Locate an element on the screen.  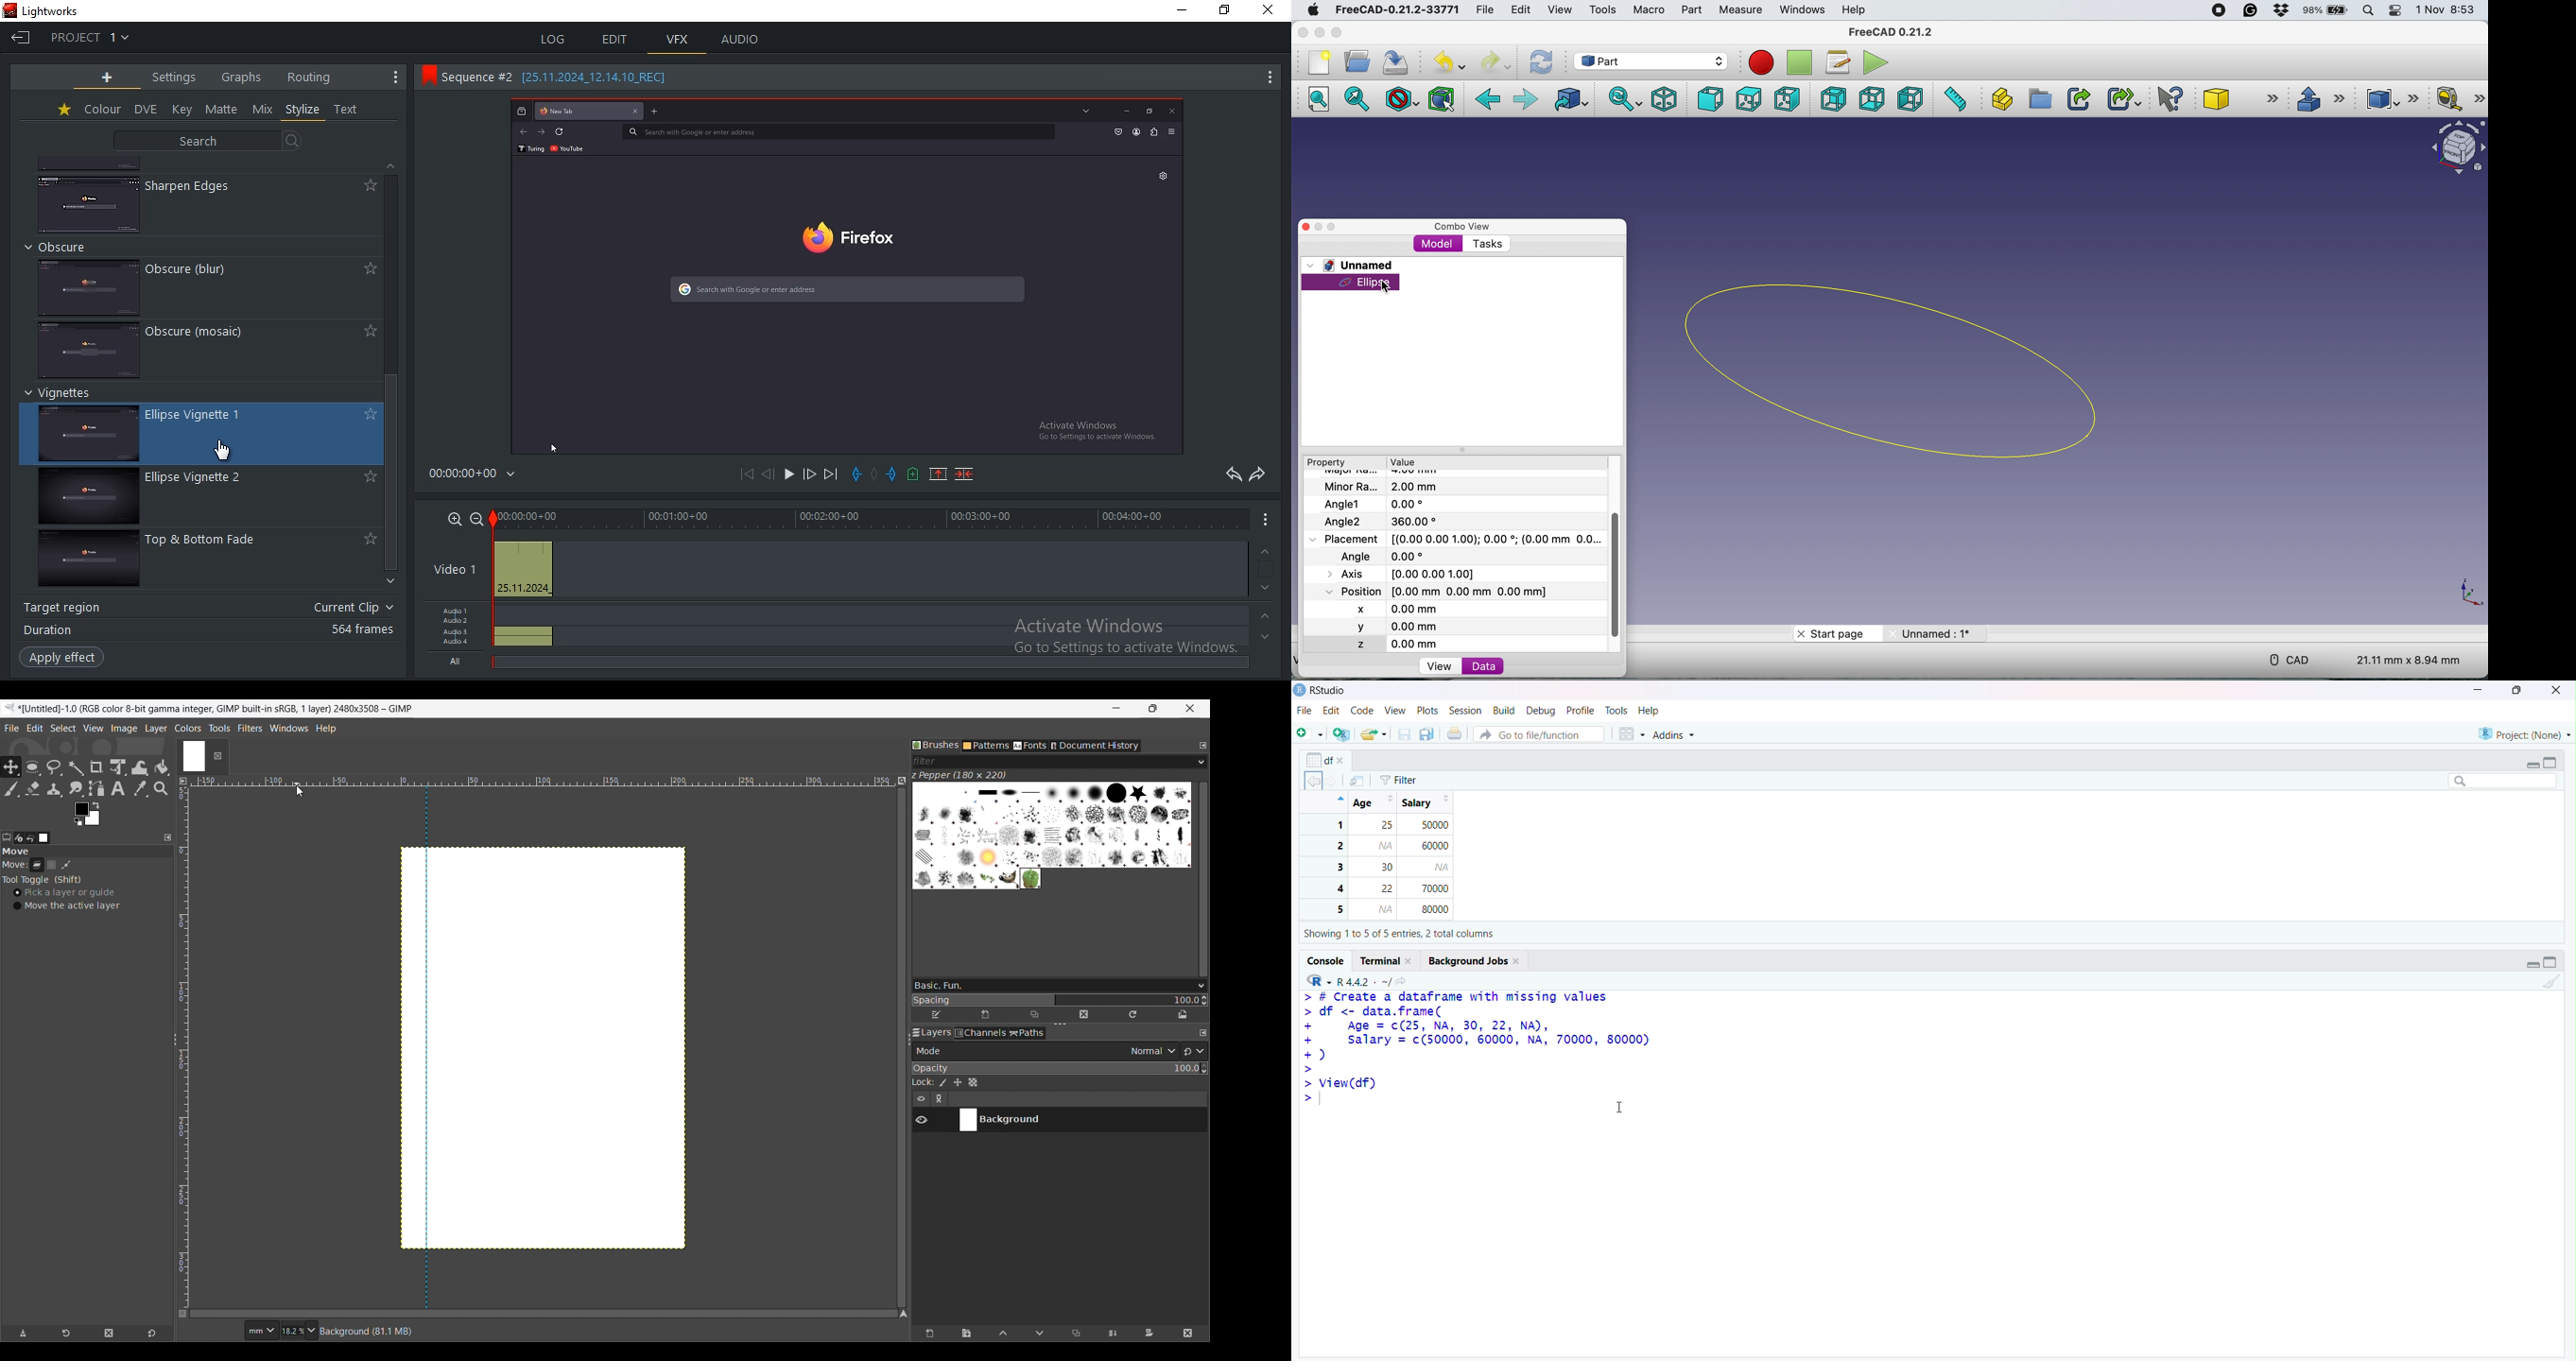
Layer menu is located at coordinates (155, 728).